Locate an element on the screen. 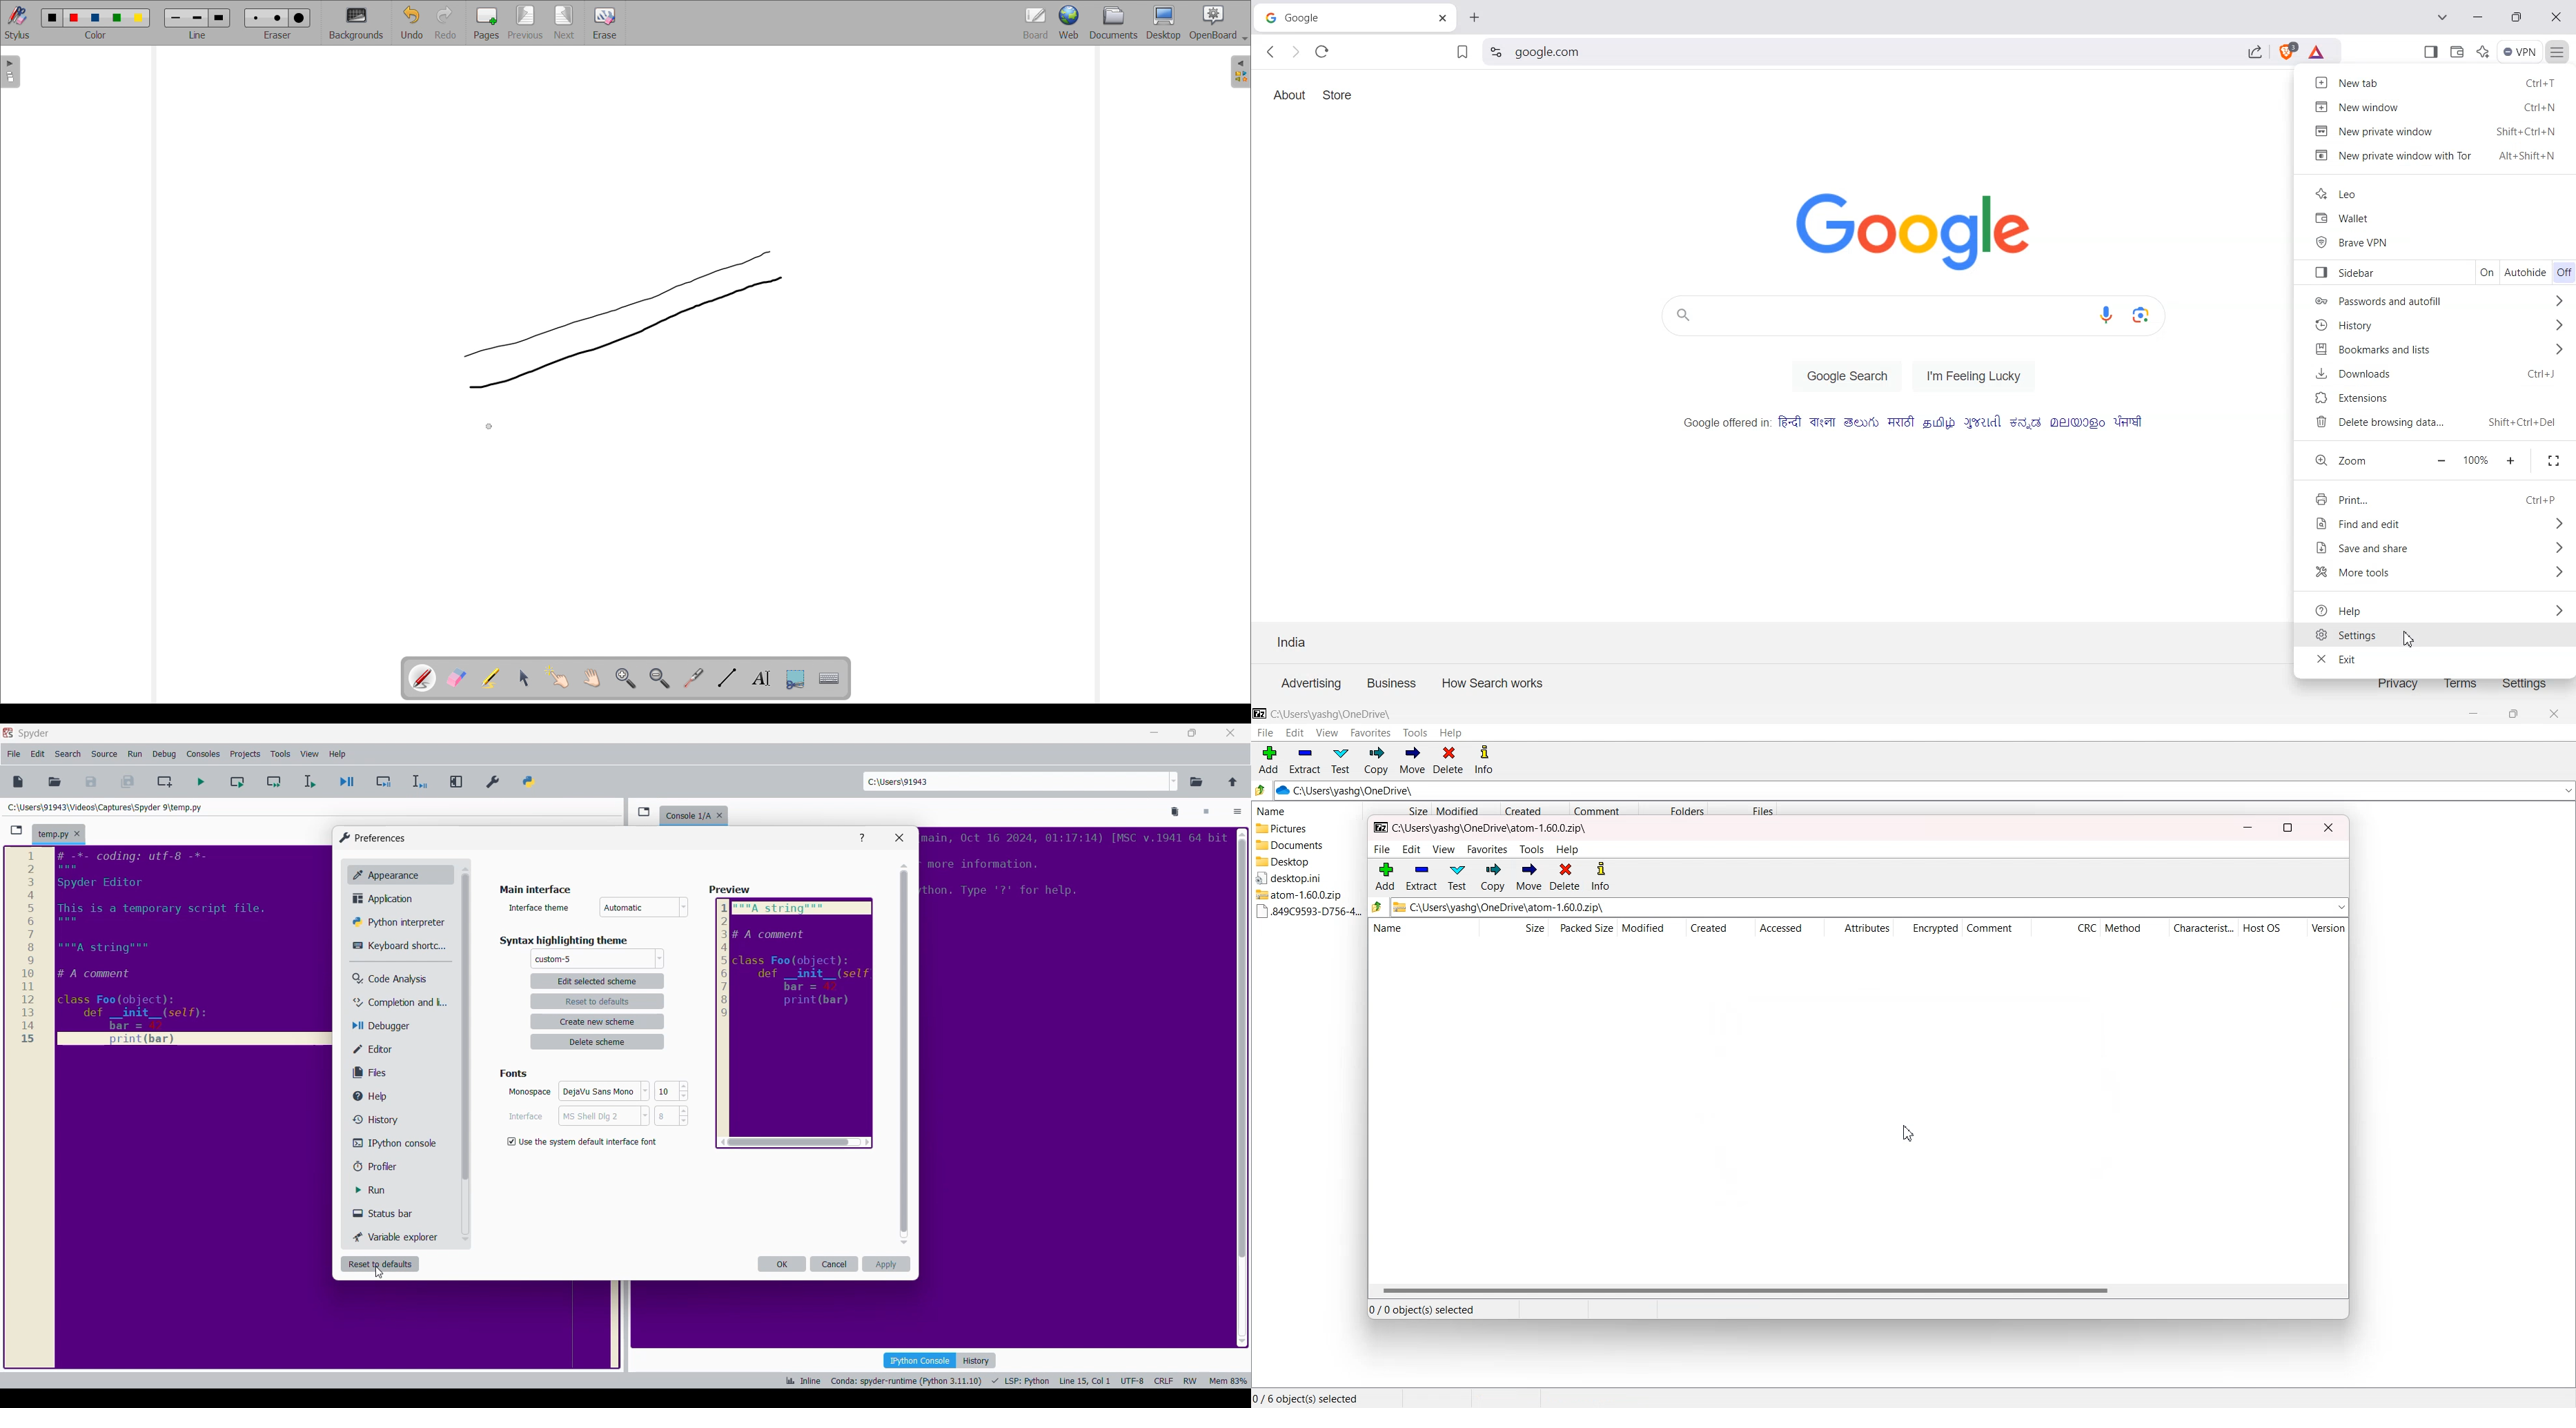 The image size is (2576, 1428). Help is located at coordinates (400, 1096).